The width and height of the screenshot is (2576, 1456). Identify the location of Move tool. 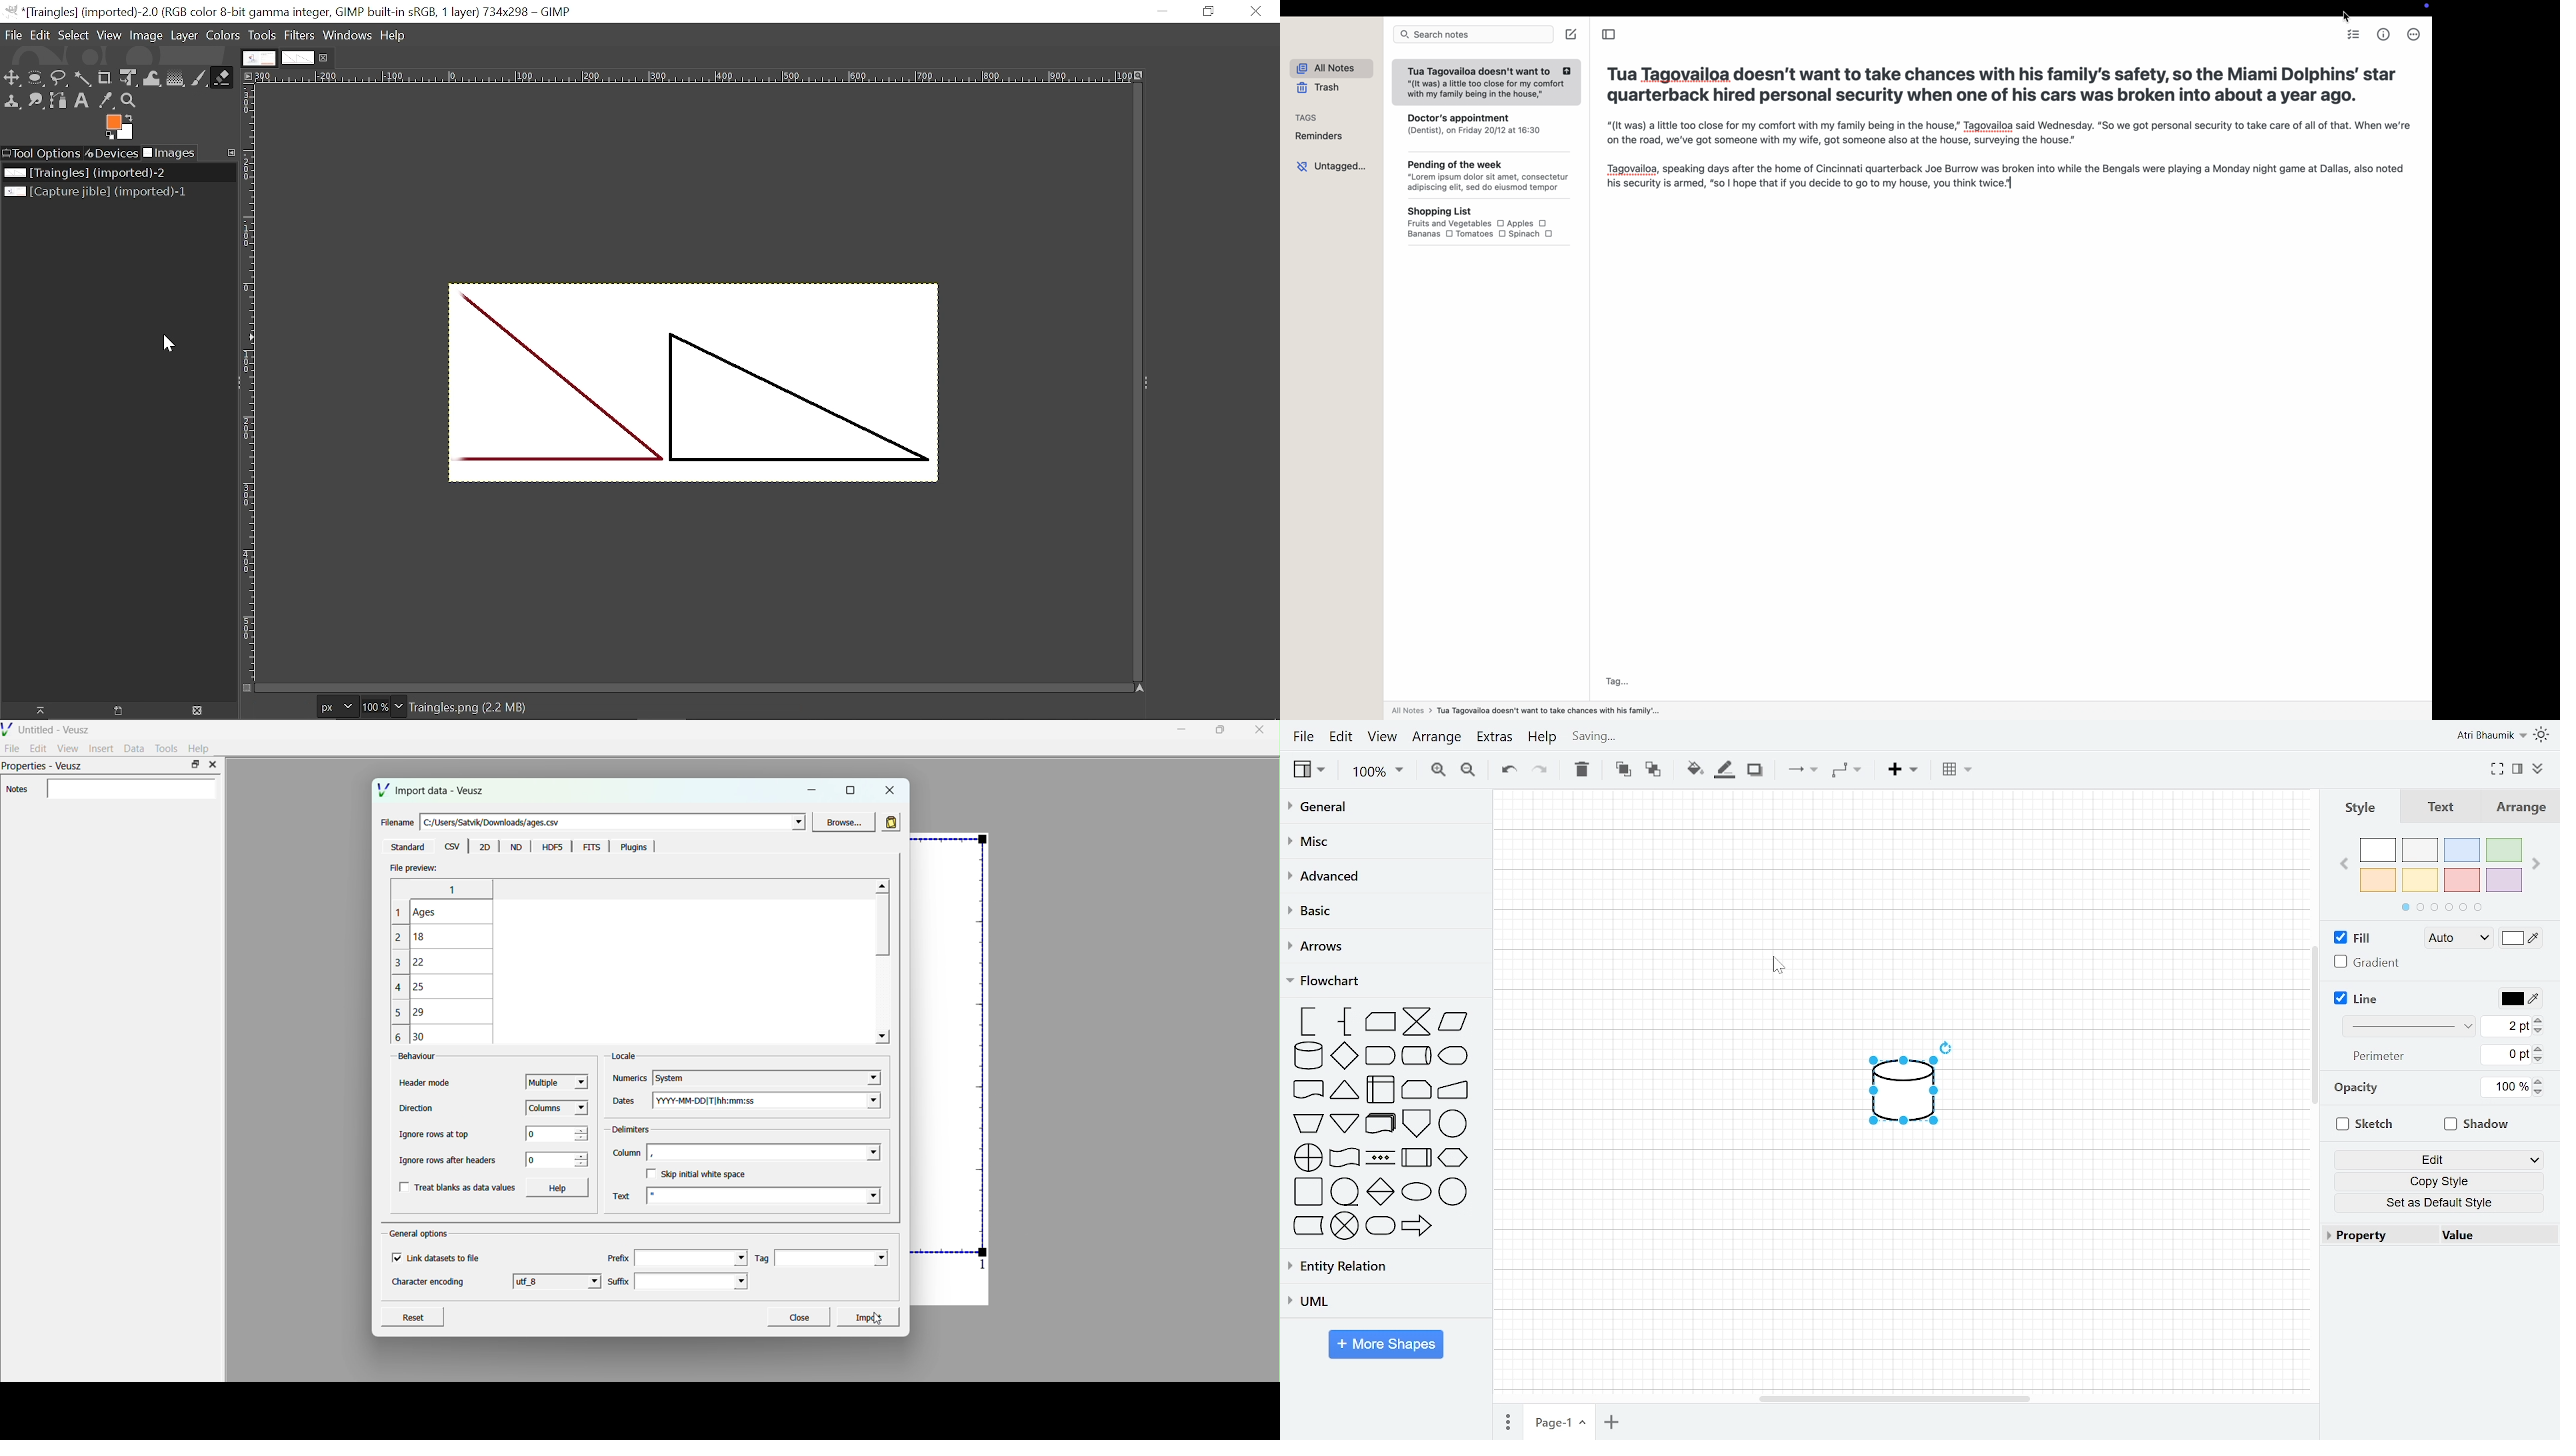
(13, 78).